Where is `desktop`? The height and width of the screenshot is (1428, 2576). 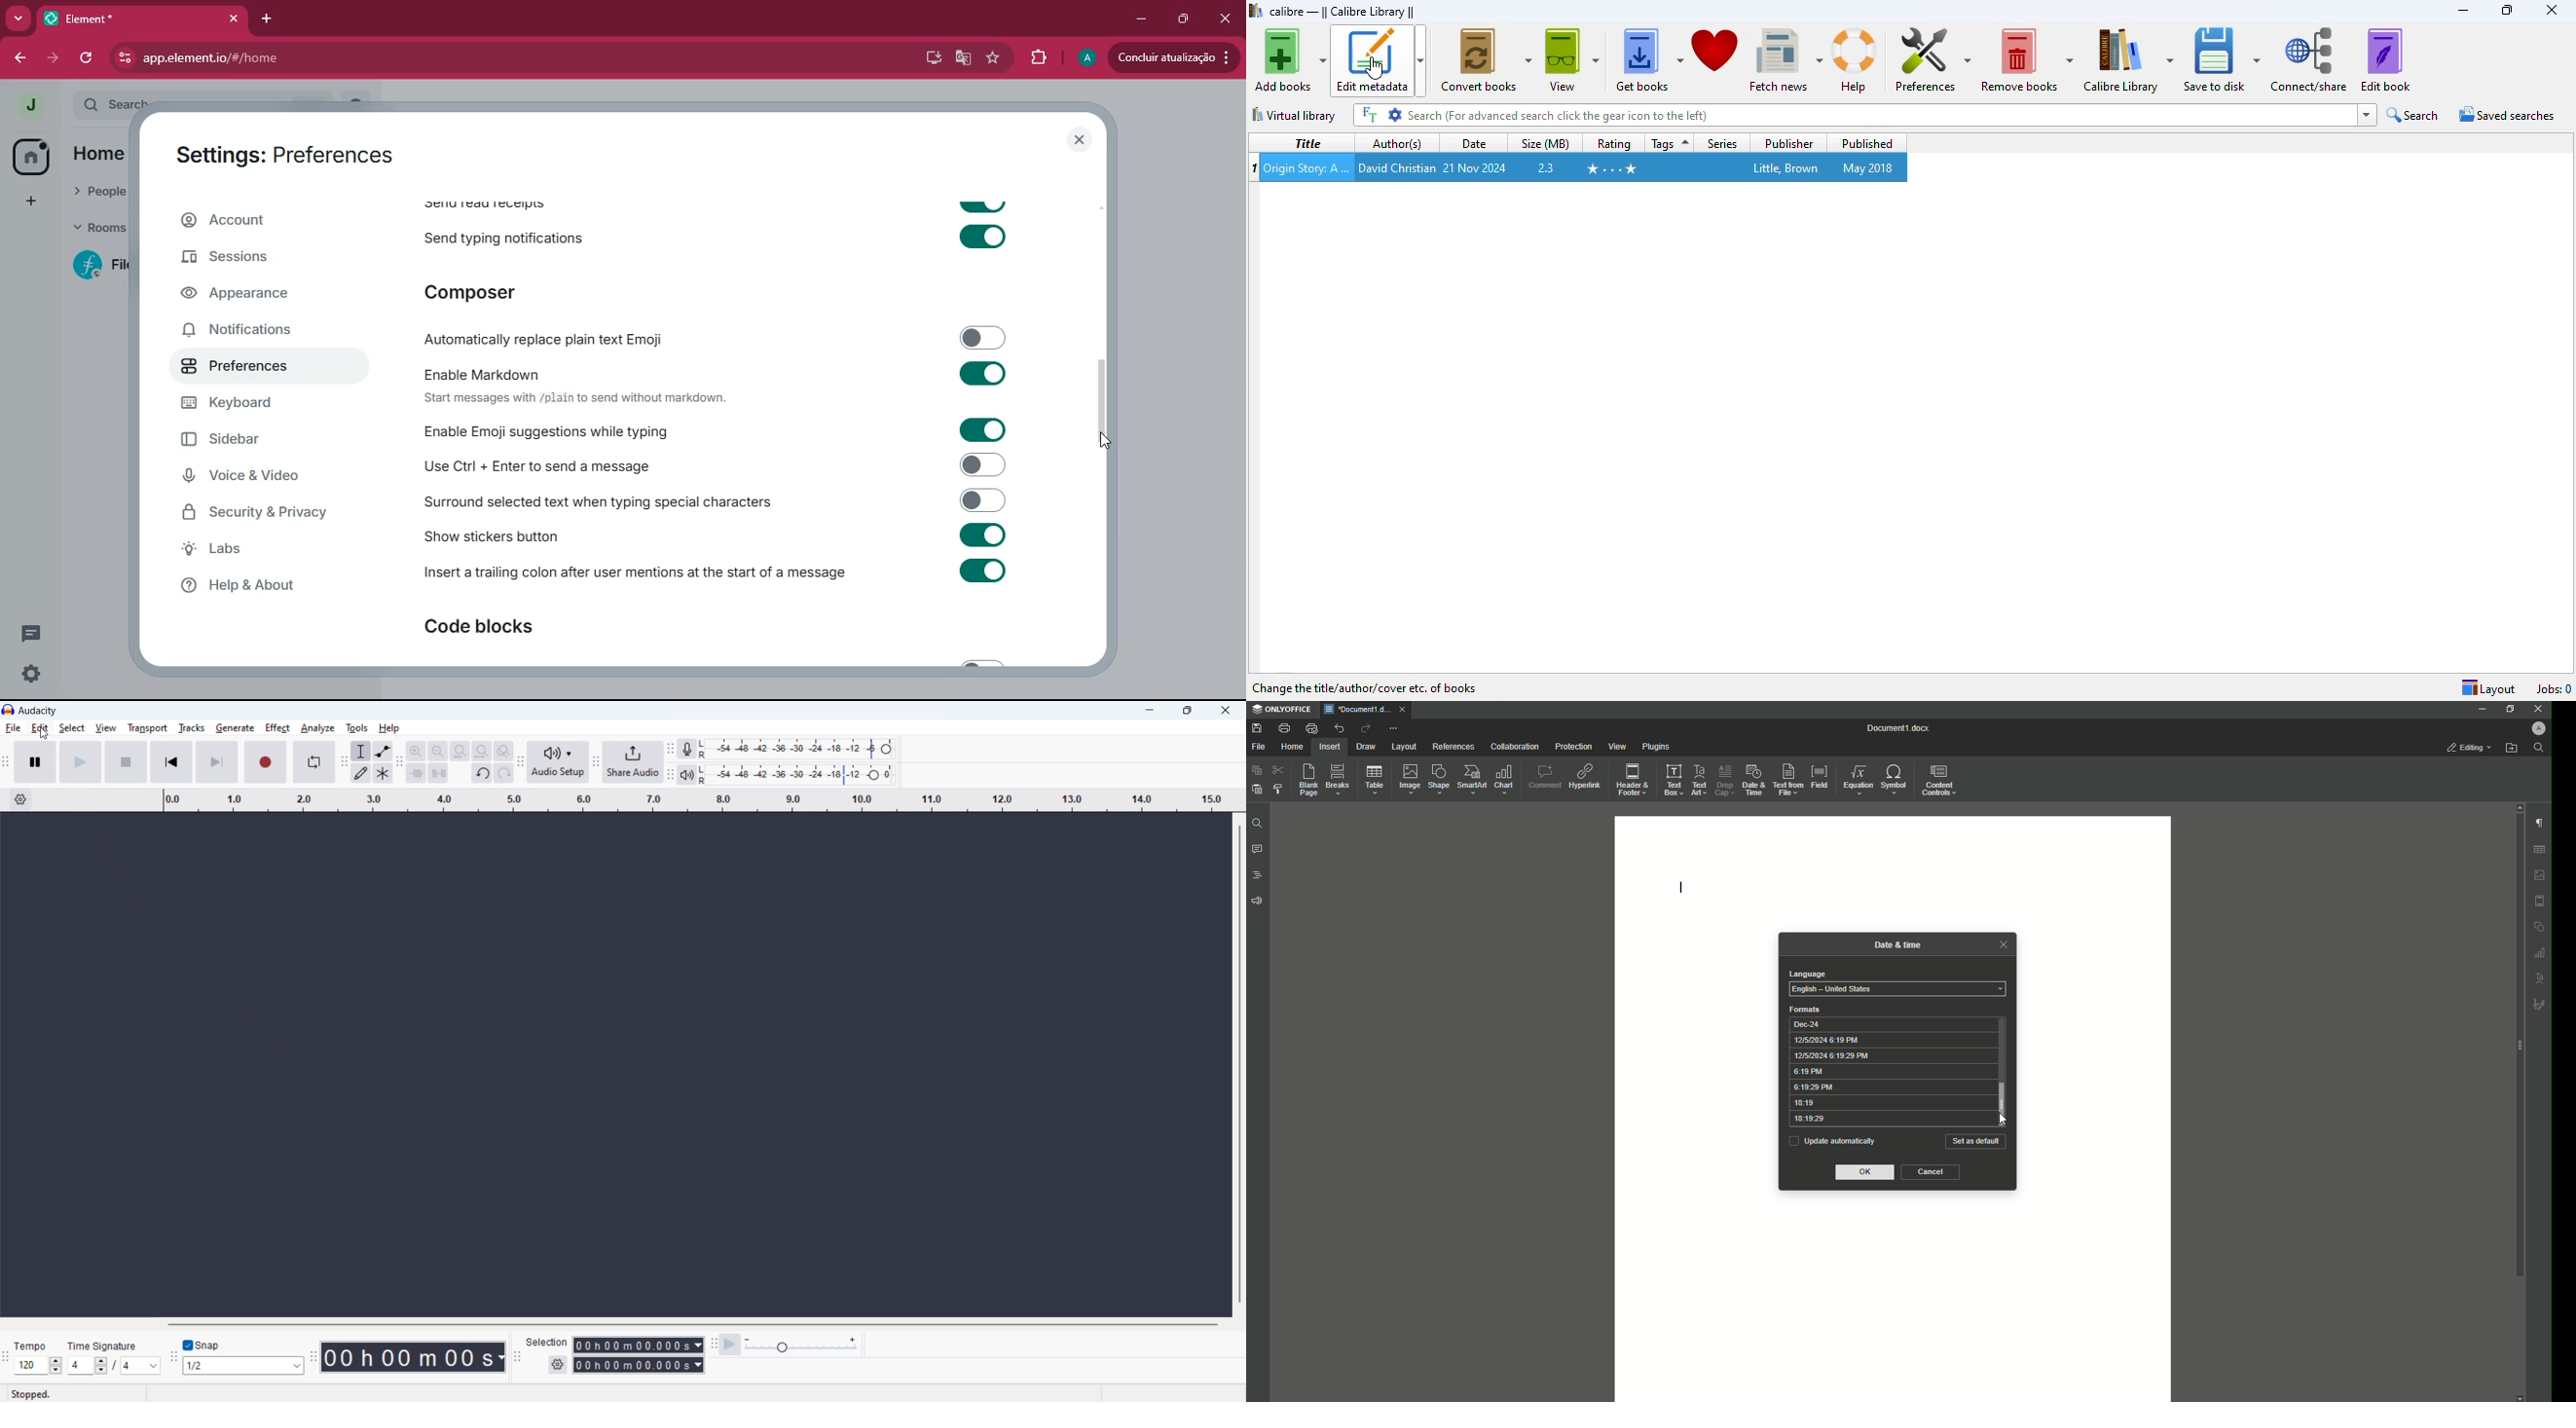
desktop is located at coordinates (931, 58).